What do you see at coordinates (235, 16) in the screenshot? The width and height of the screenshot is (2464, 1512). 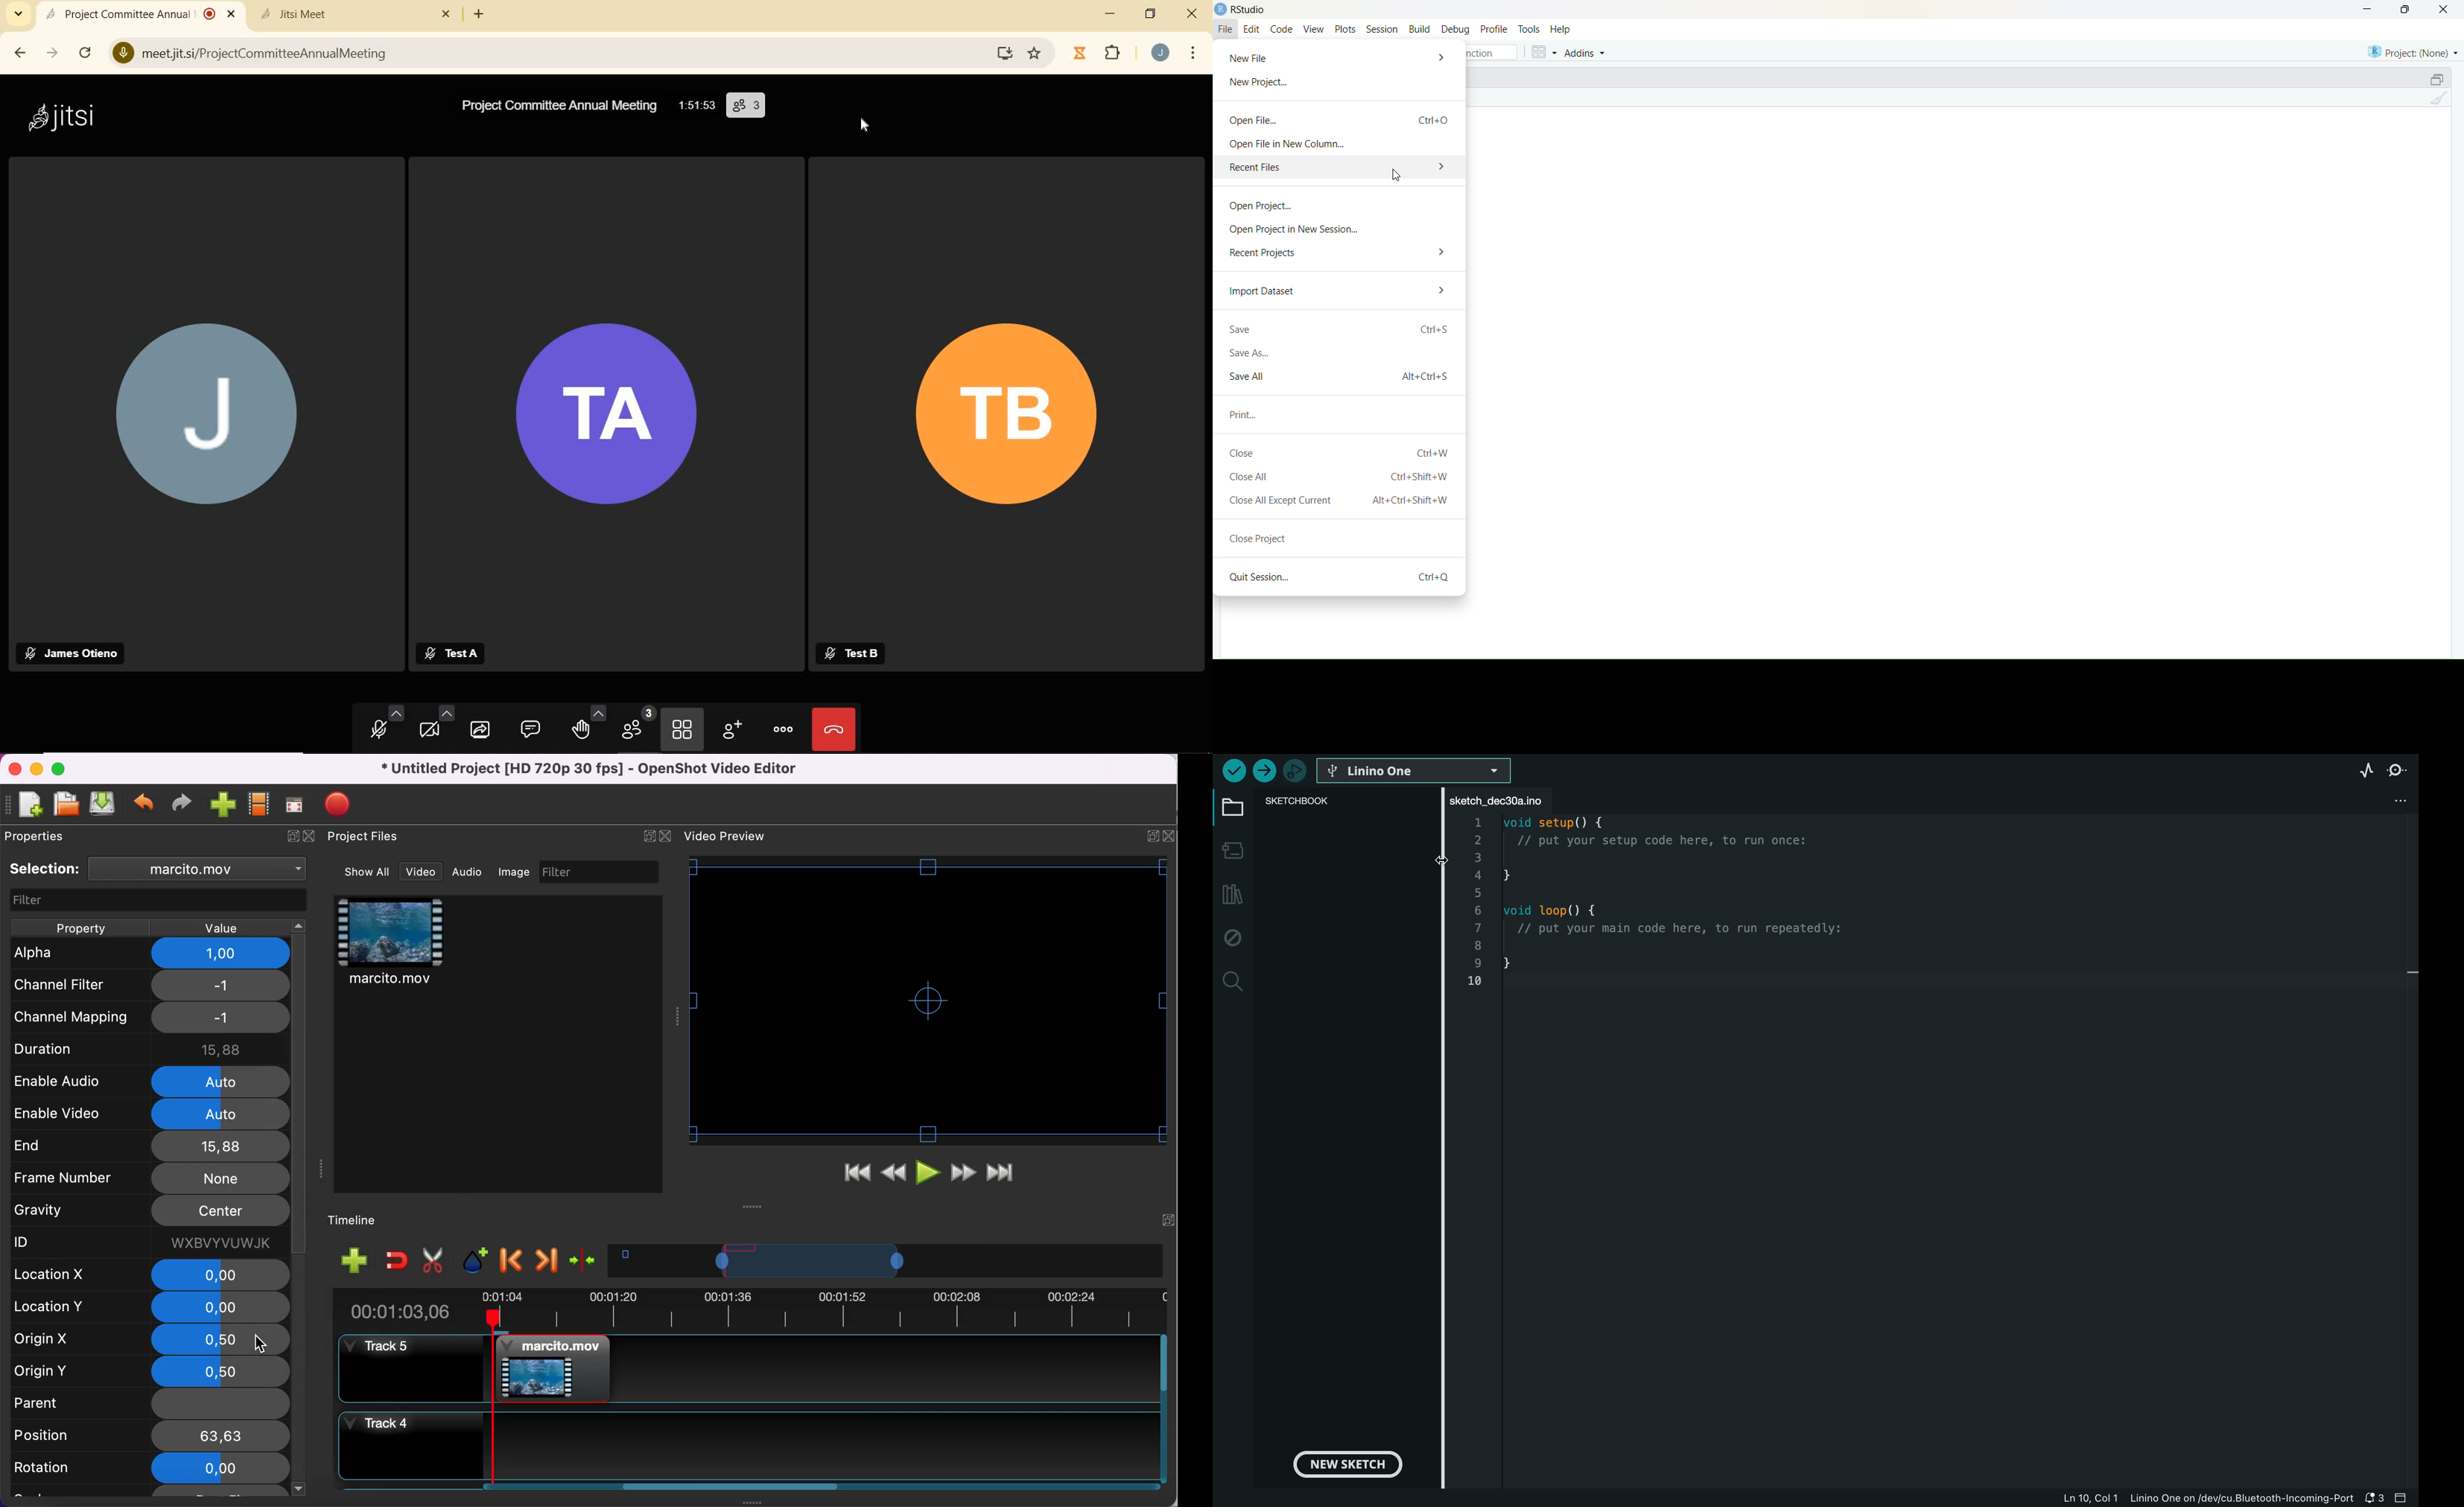 I see `close` at bounding box center [235, 16].